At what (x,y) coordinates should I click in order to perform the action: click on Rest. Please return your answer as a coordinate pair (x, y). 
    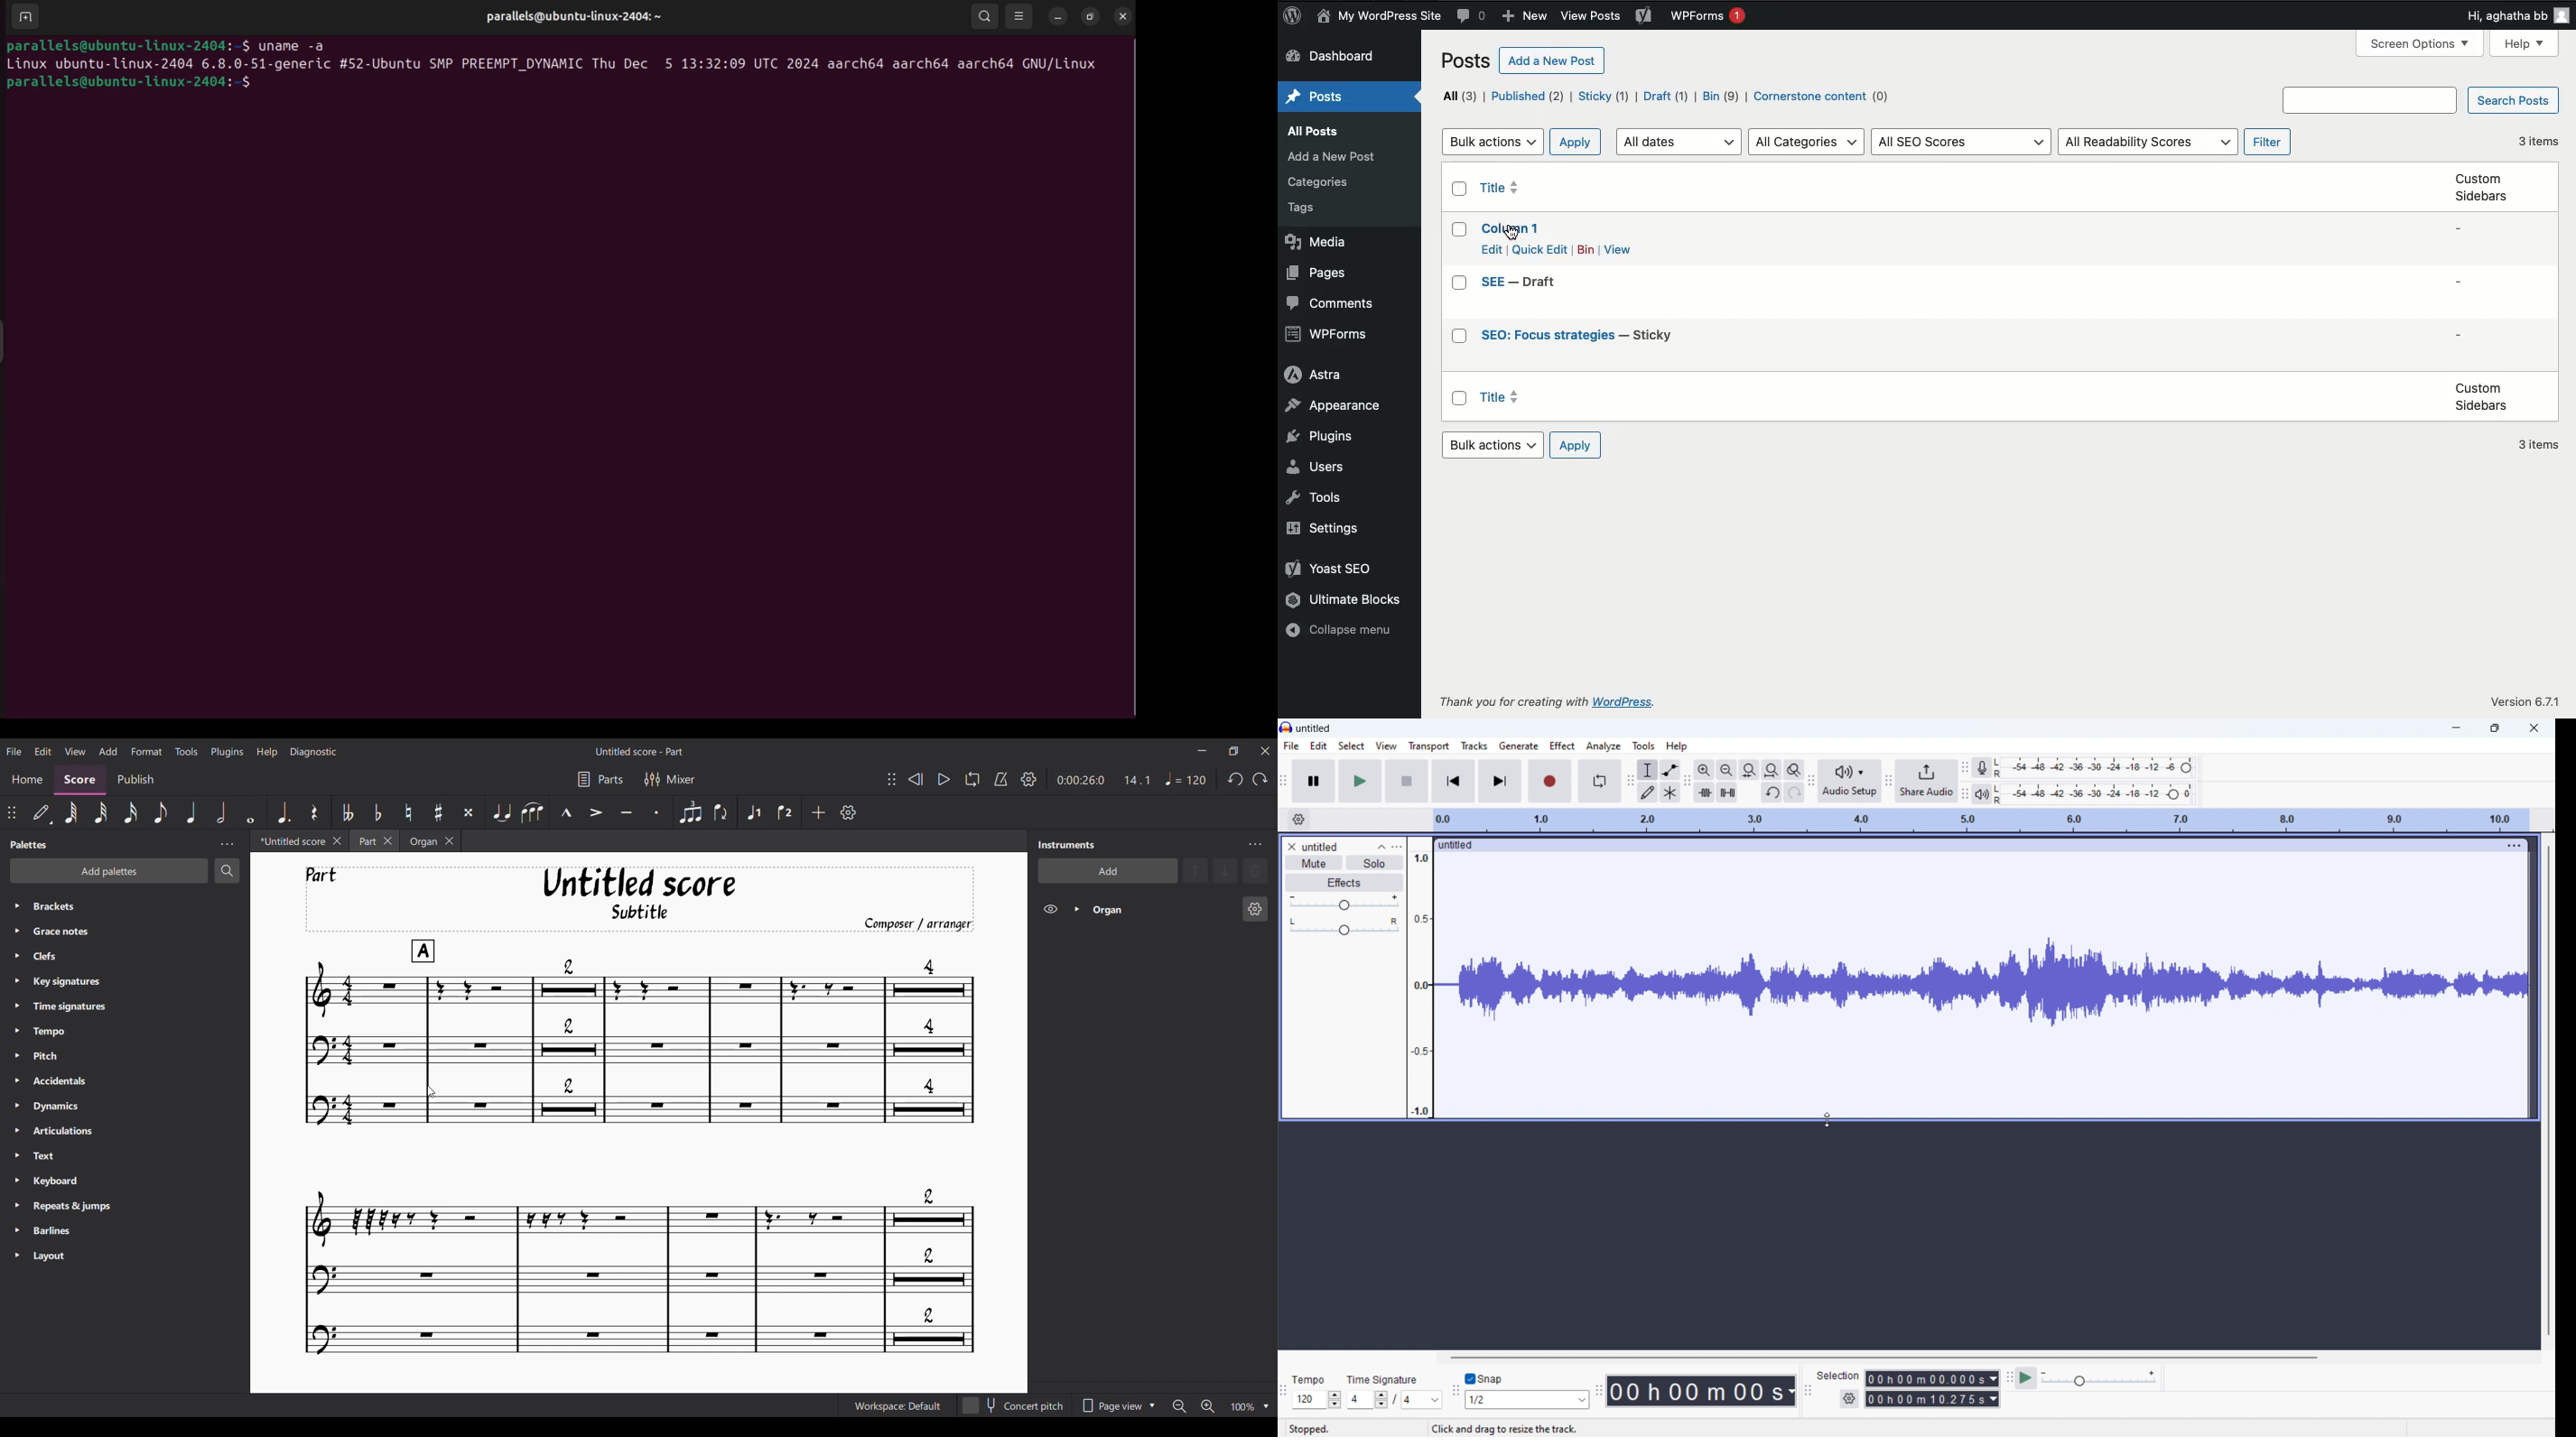
    Looking at the image, I should click on (314, 812).